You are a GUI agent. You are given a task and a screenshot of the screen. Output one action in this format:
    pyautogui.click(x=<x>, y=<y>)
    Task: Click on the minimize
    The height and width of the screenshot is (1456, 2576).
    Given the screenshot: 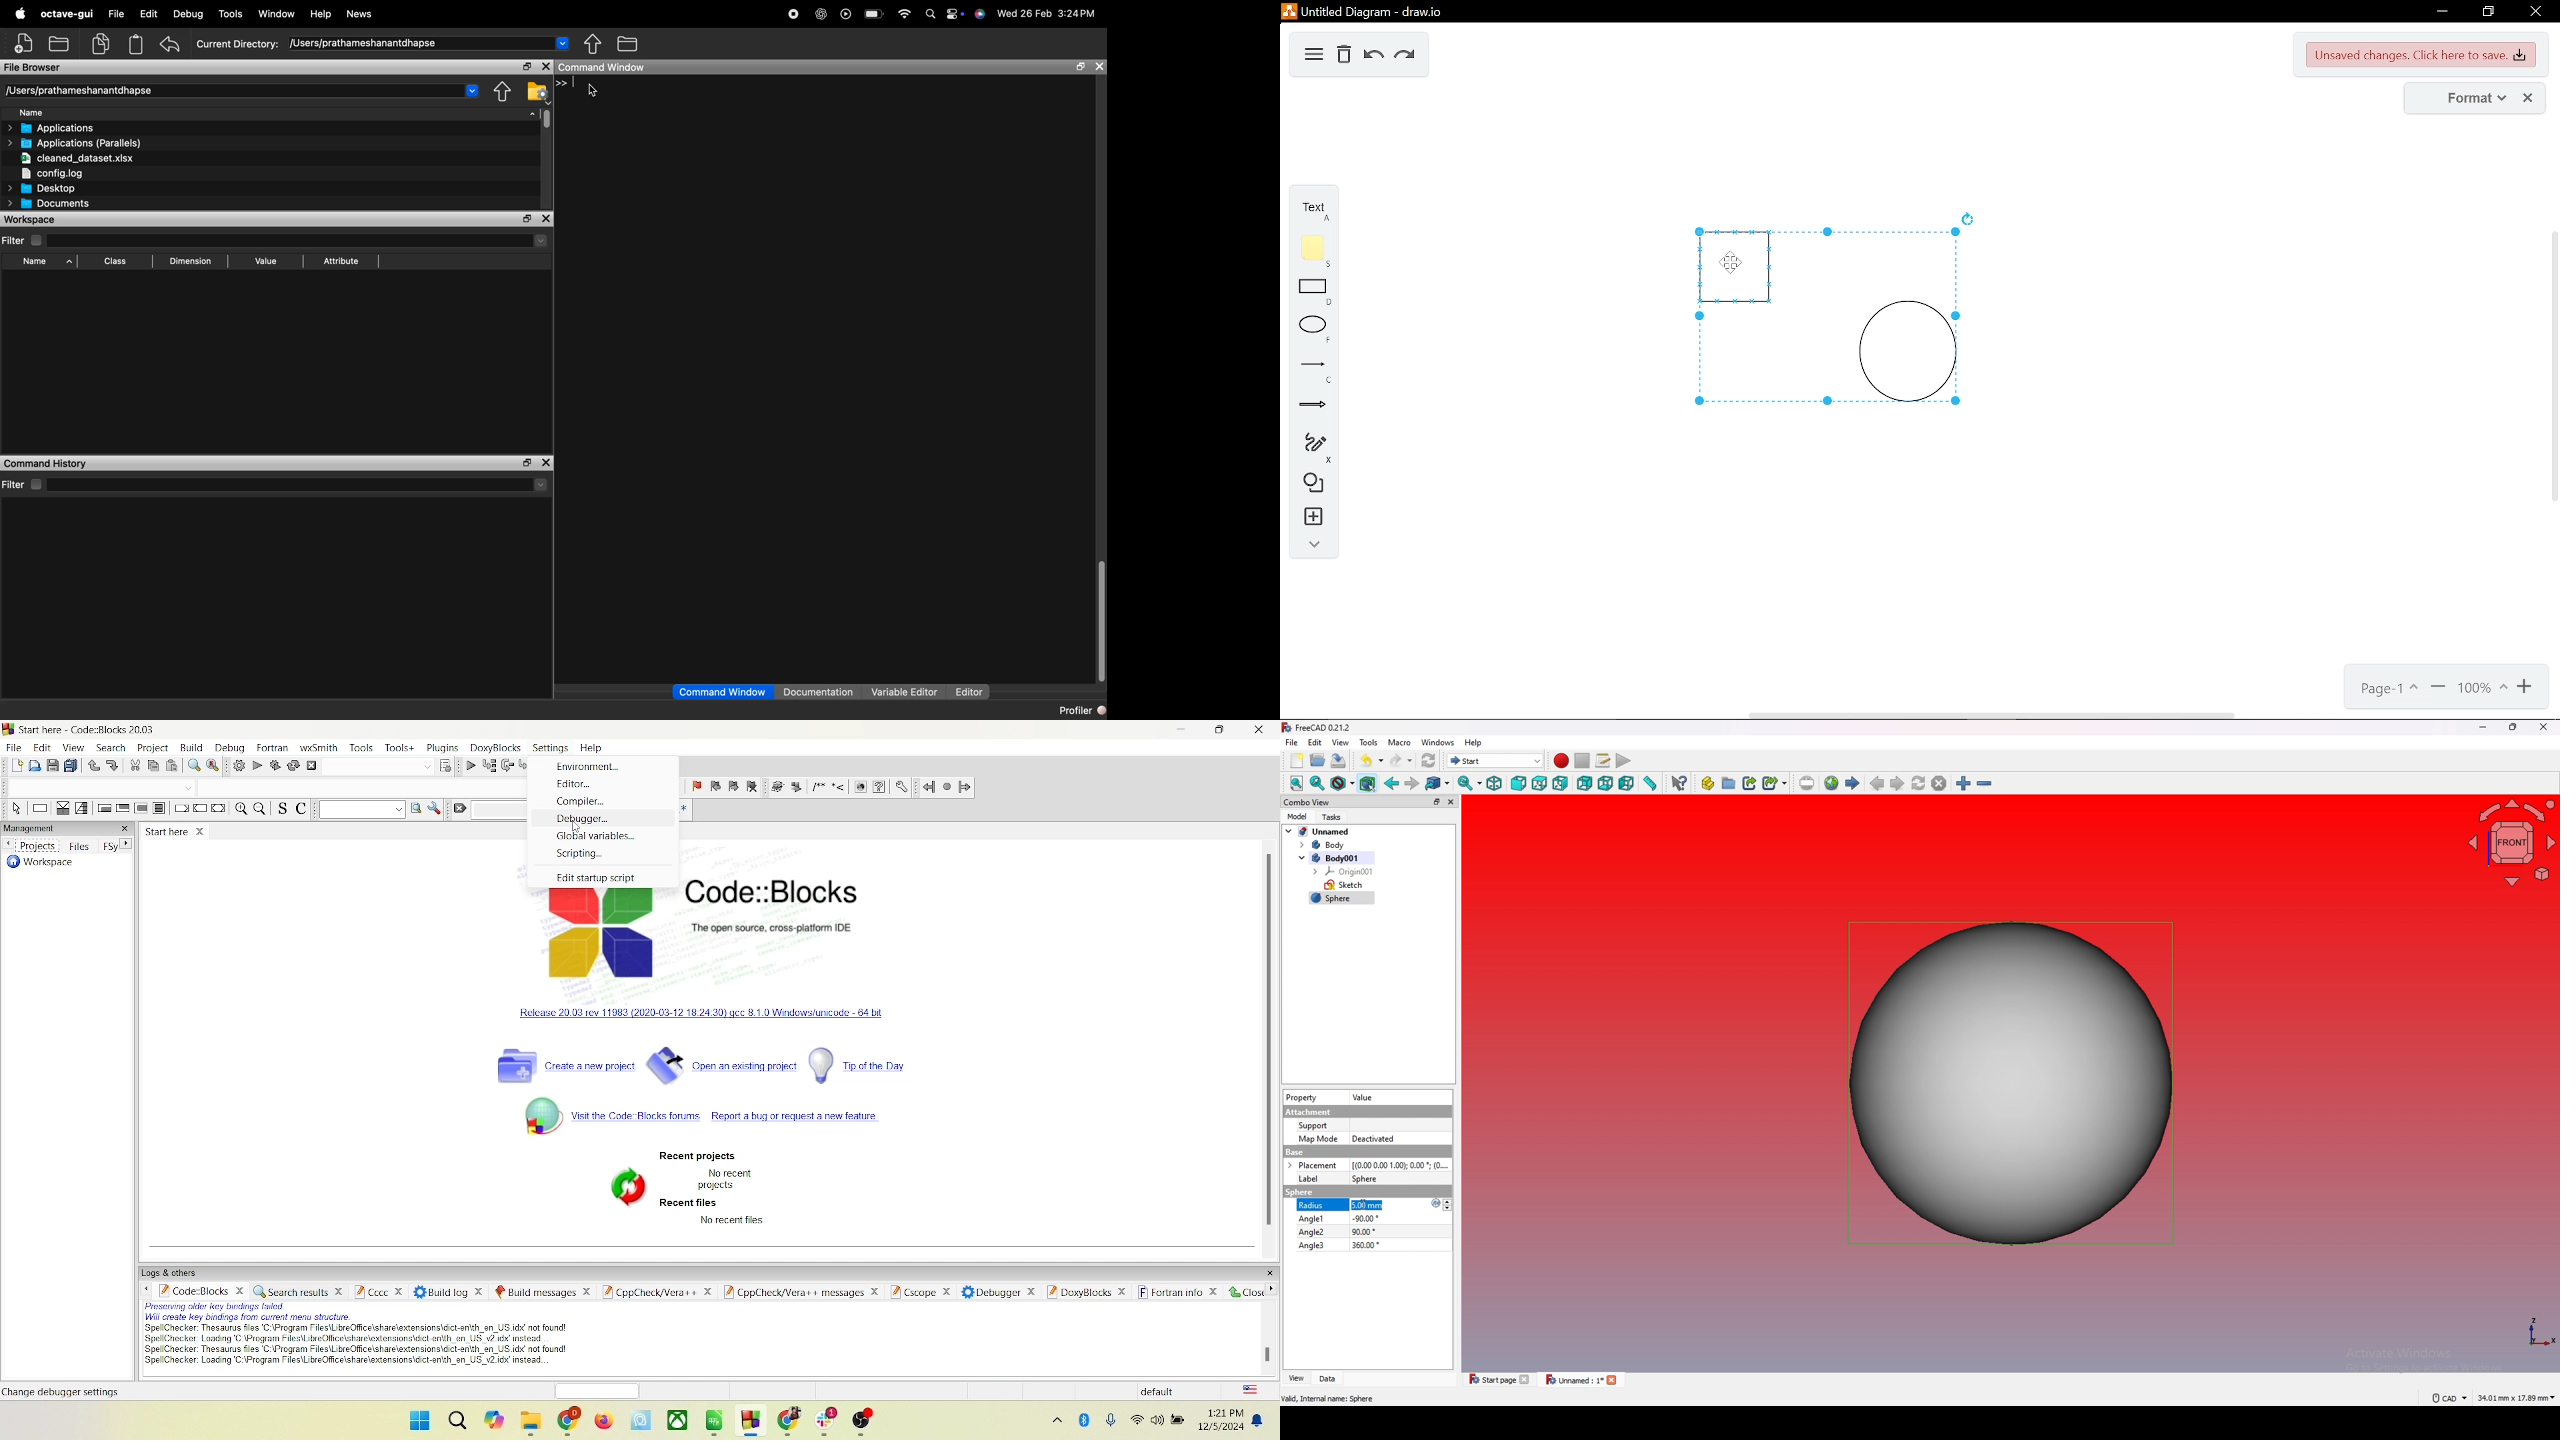 What is the action you would take?
    pyautogui.click(x=2483, y=728)
    